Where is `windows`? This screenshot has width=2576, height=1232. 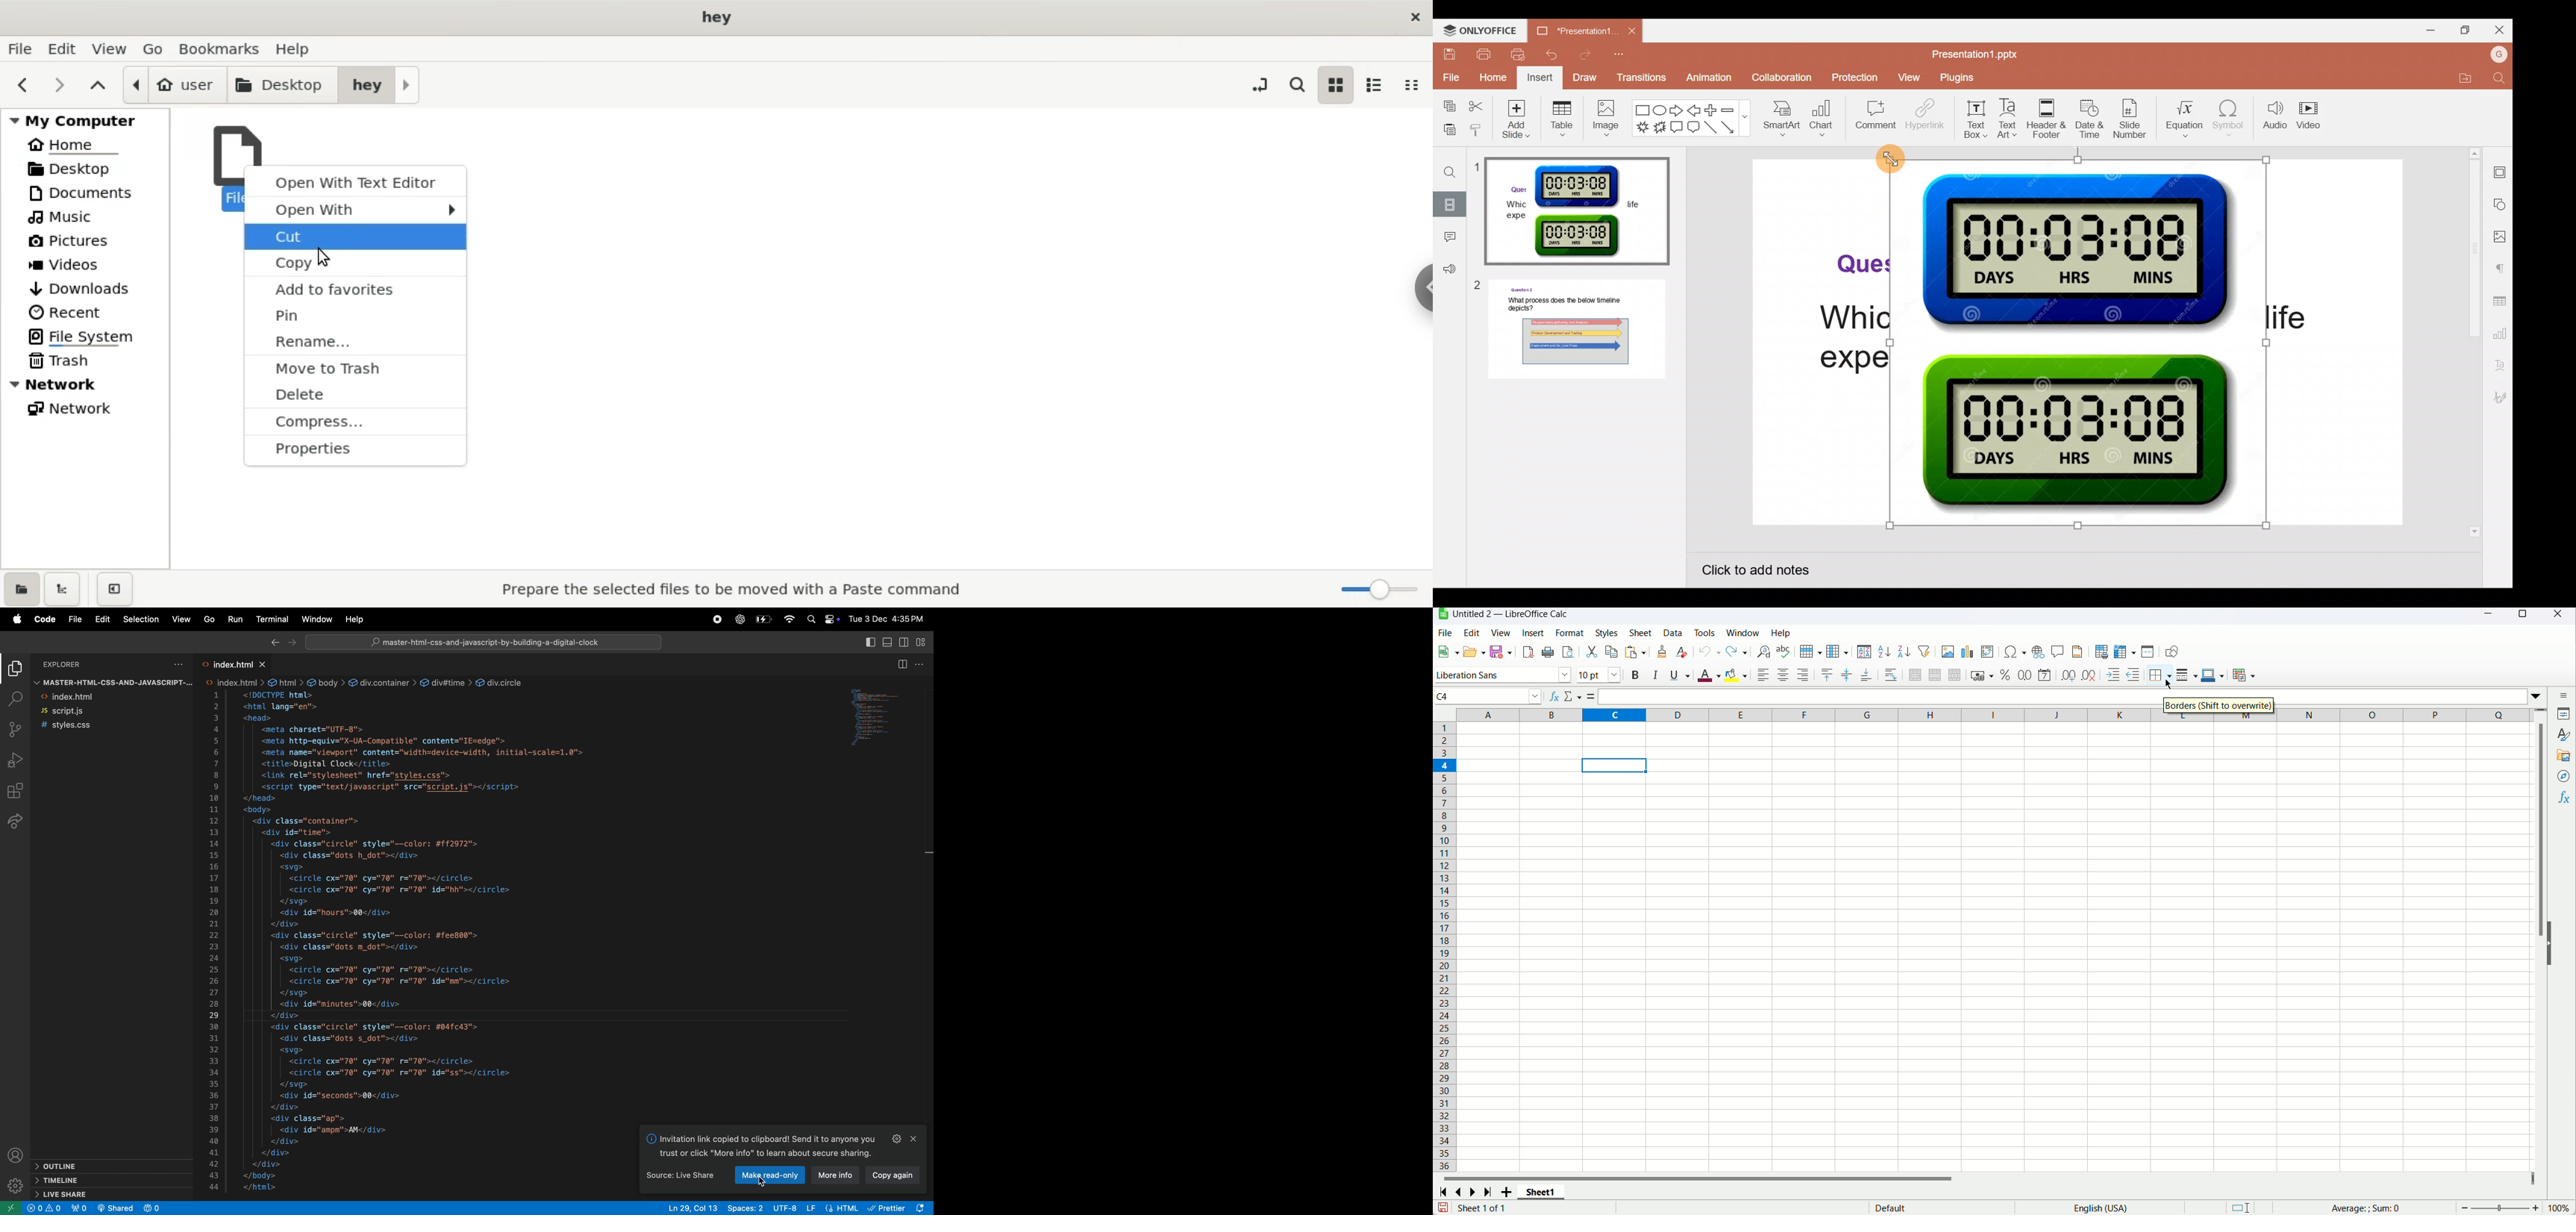 windows is located at coordinates (318, 619).